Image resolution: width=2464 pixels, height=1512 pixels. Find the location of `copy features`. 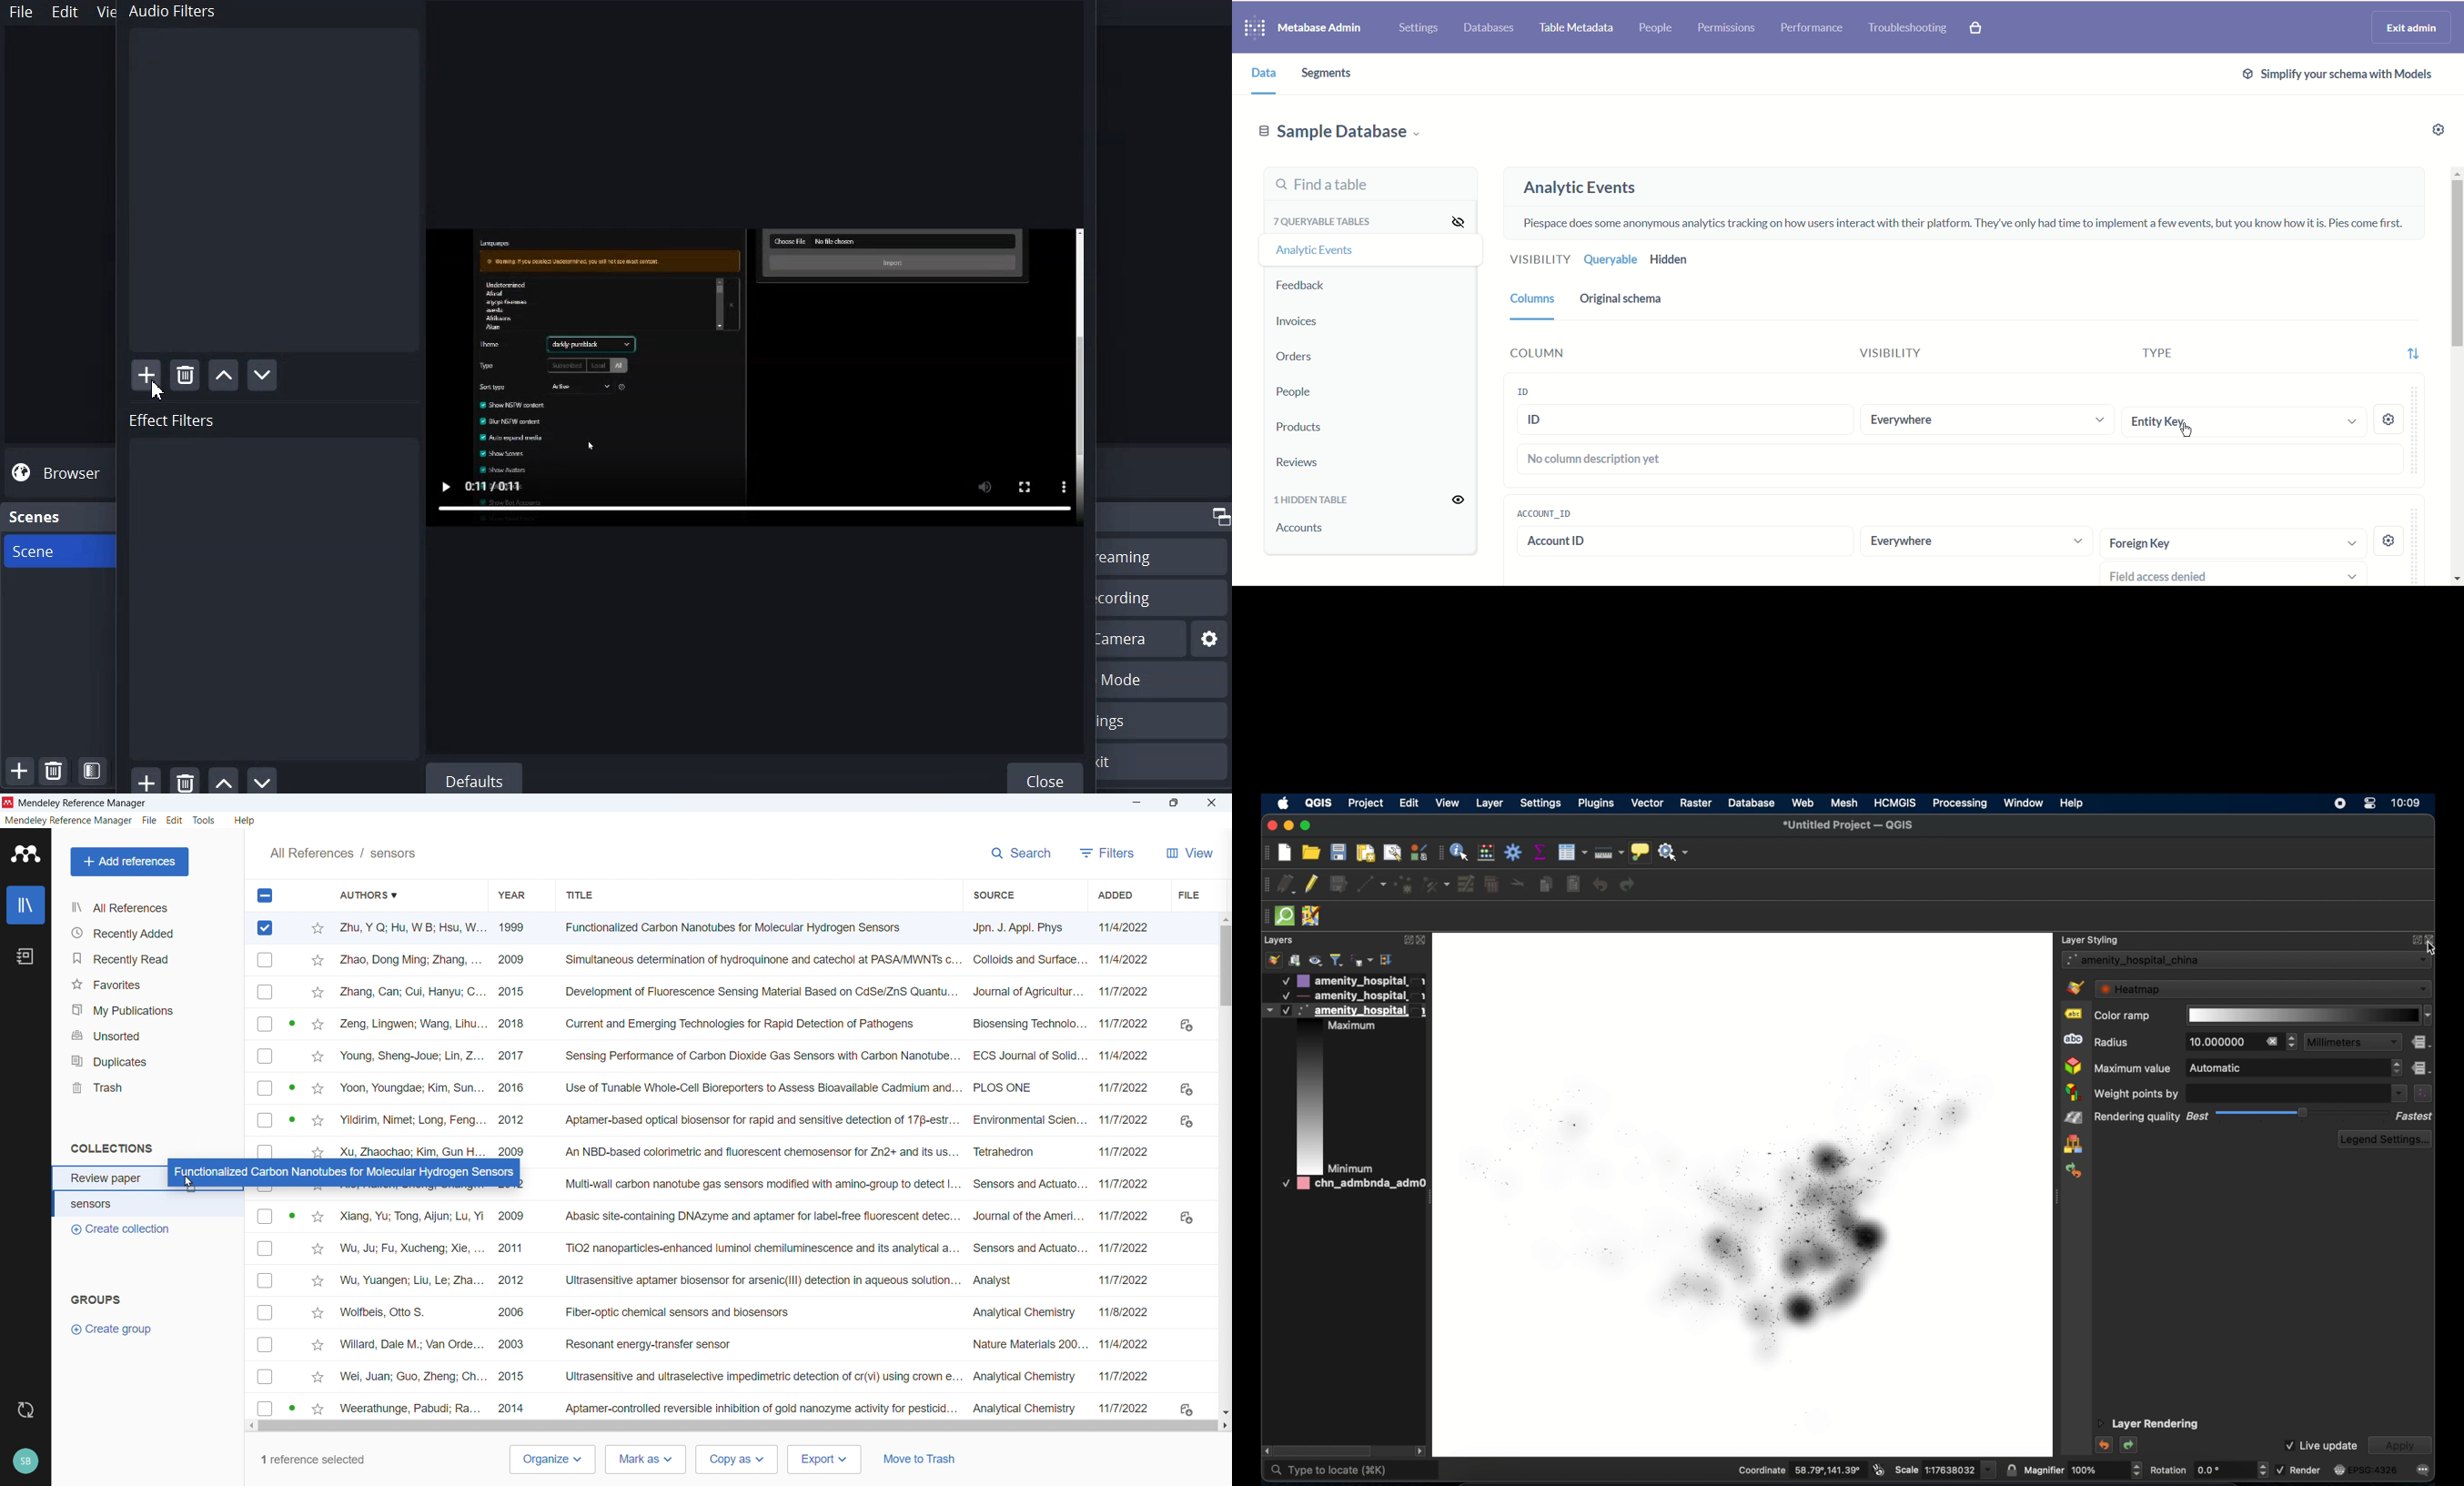

copy features is located at coordinates (1546, 885).